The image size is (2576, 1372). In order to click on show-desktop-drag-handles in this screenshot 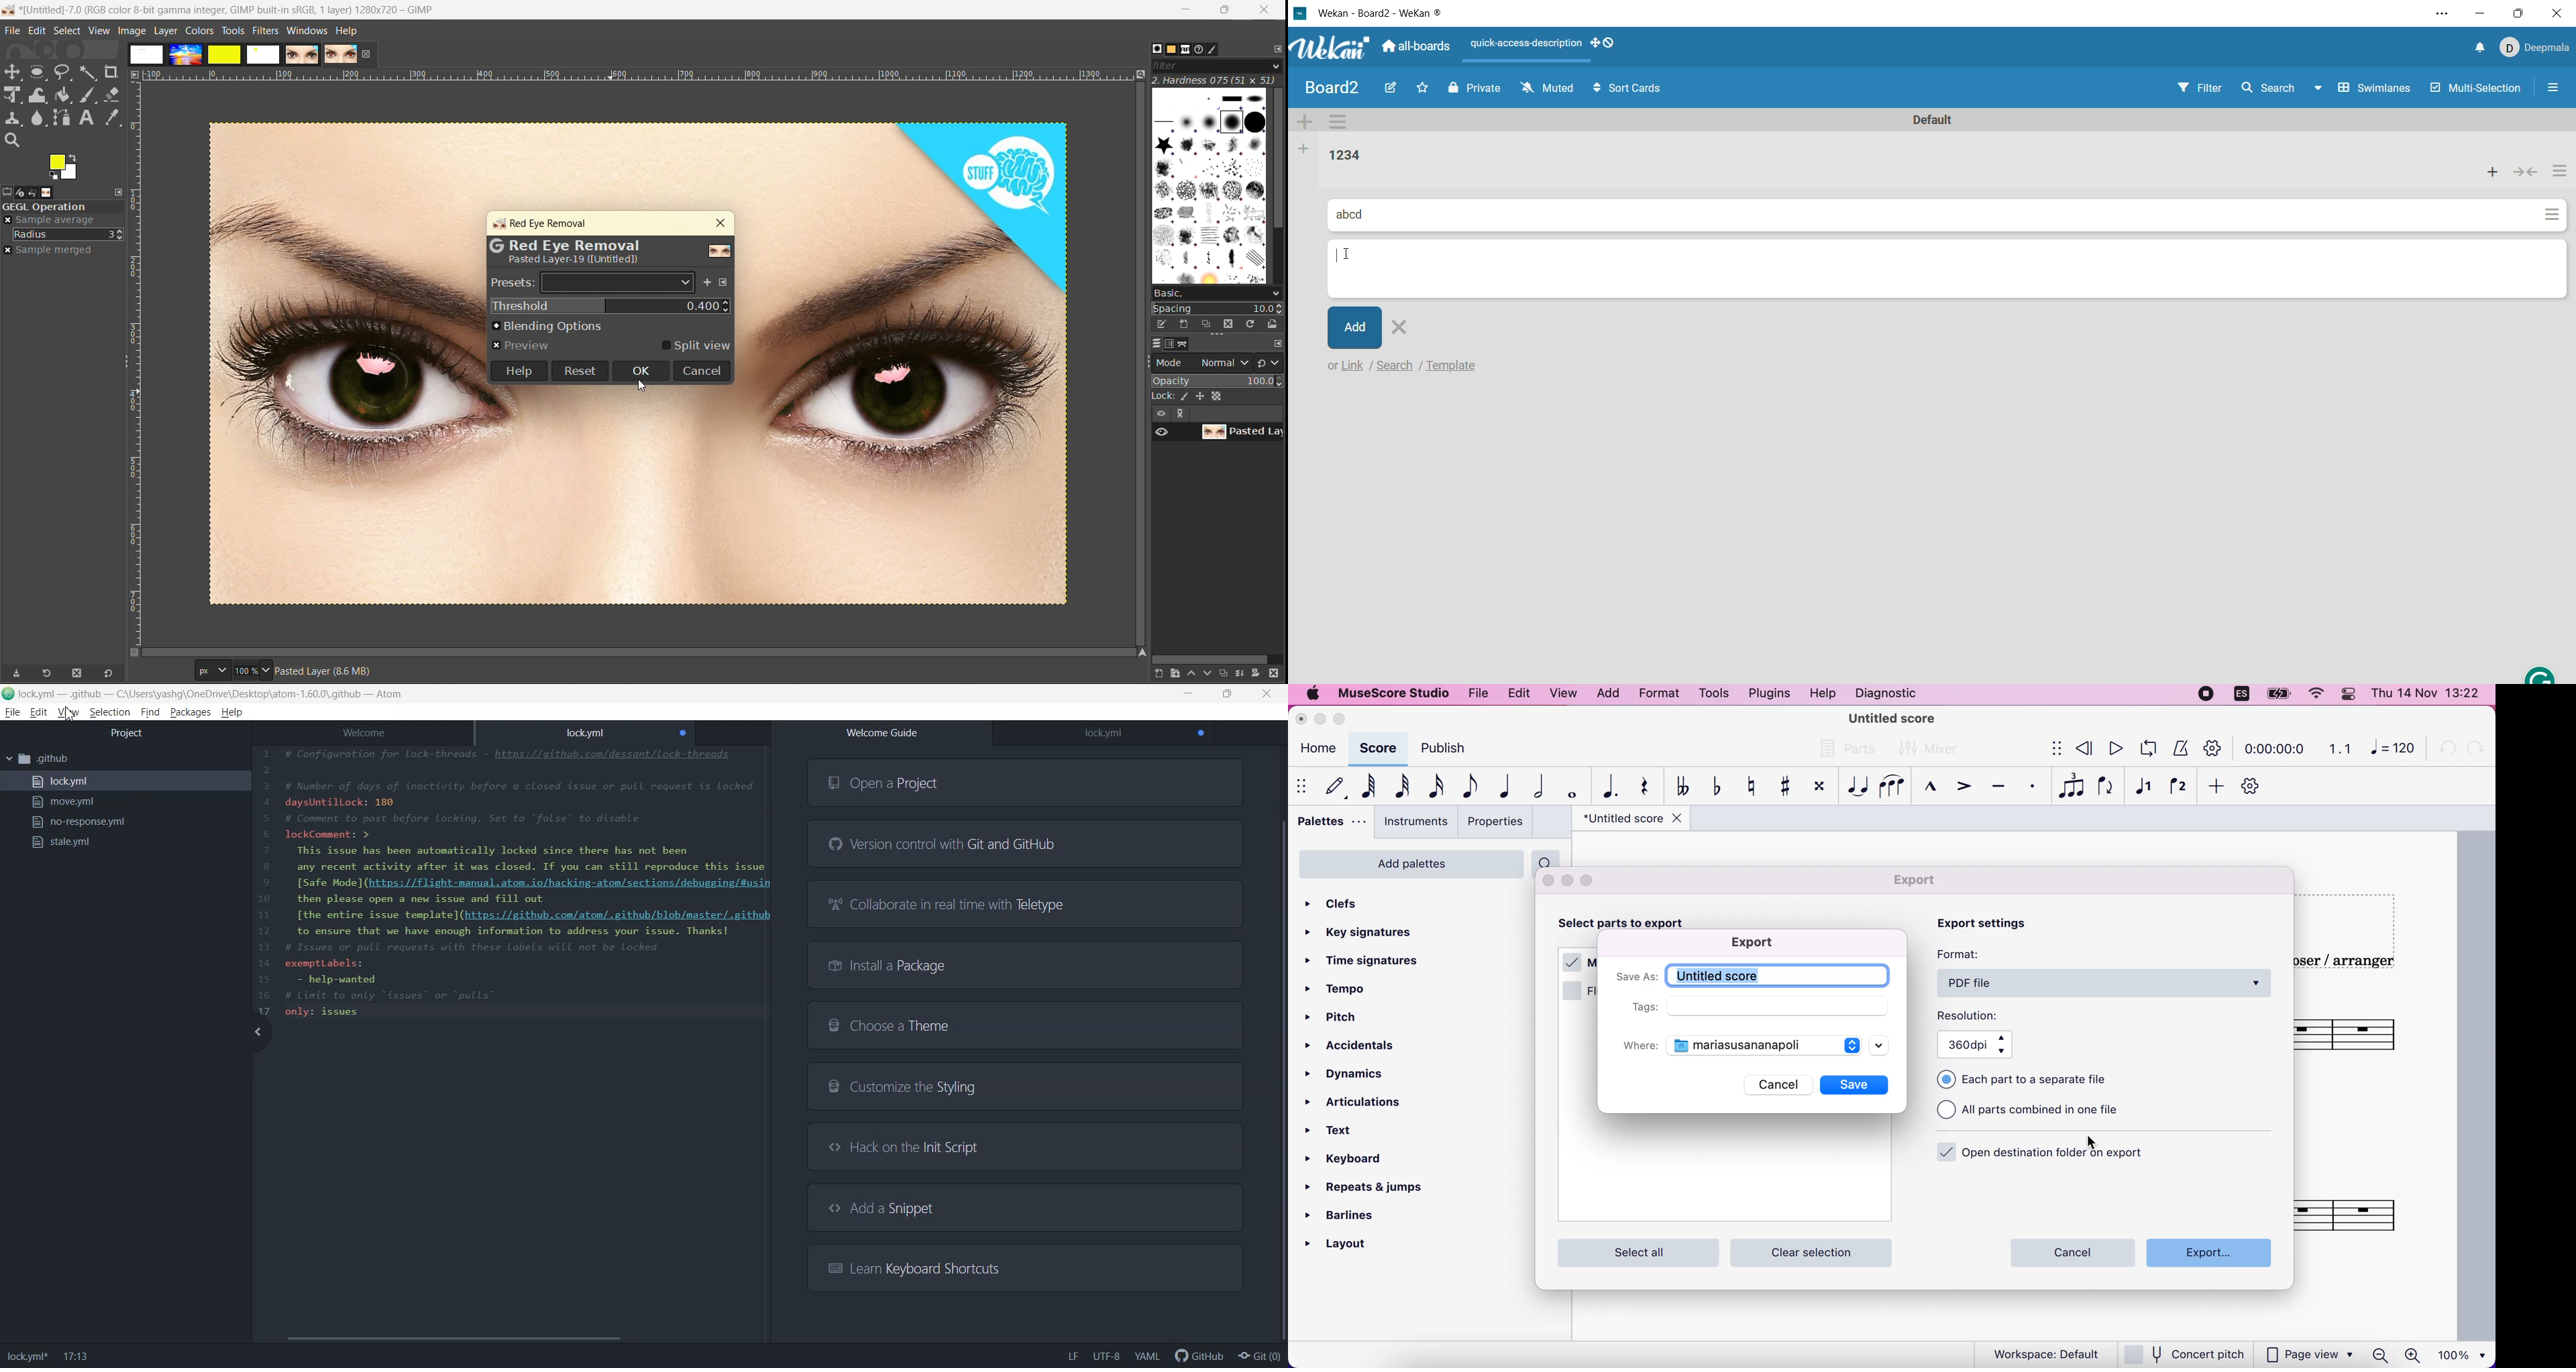, I will do `click(1609, 43)`.